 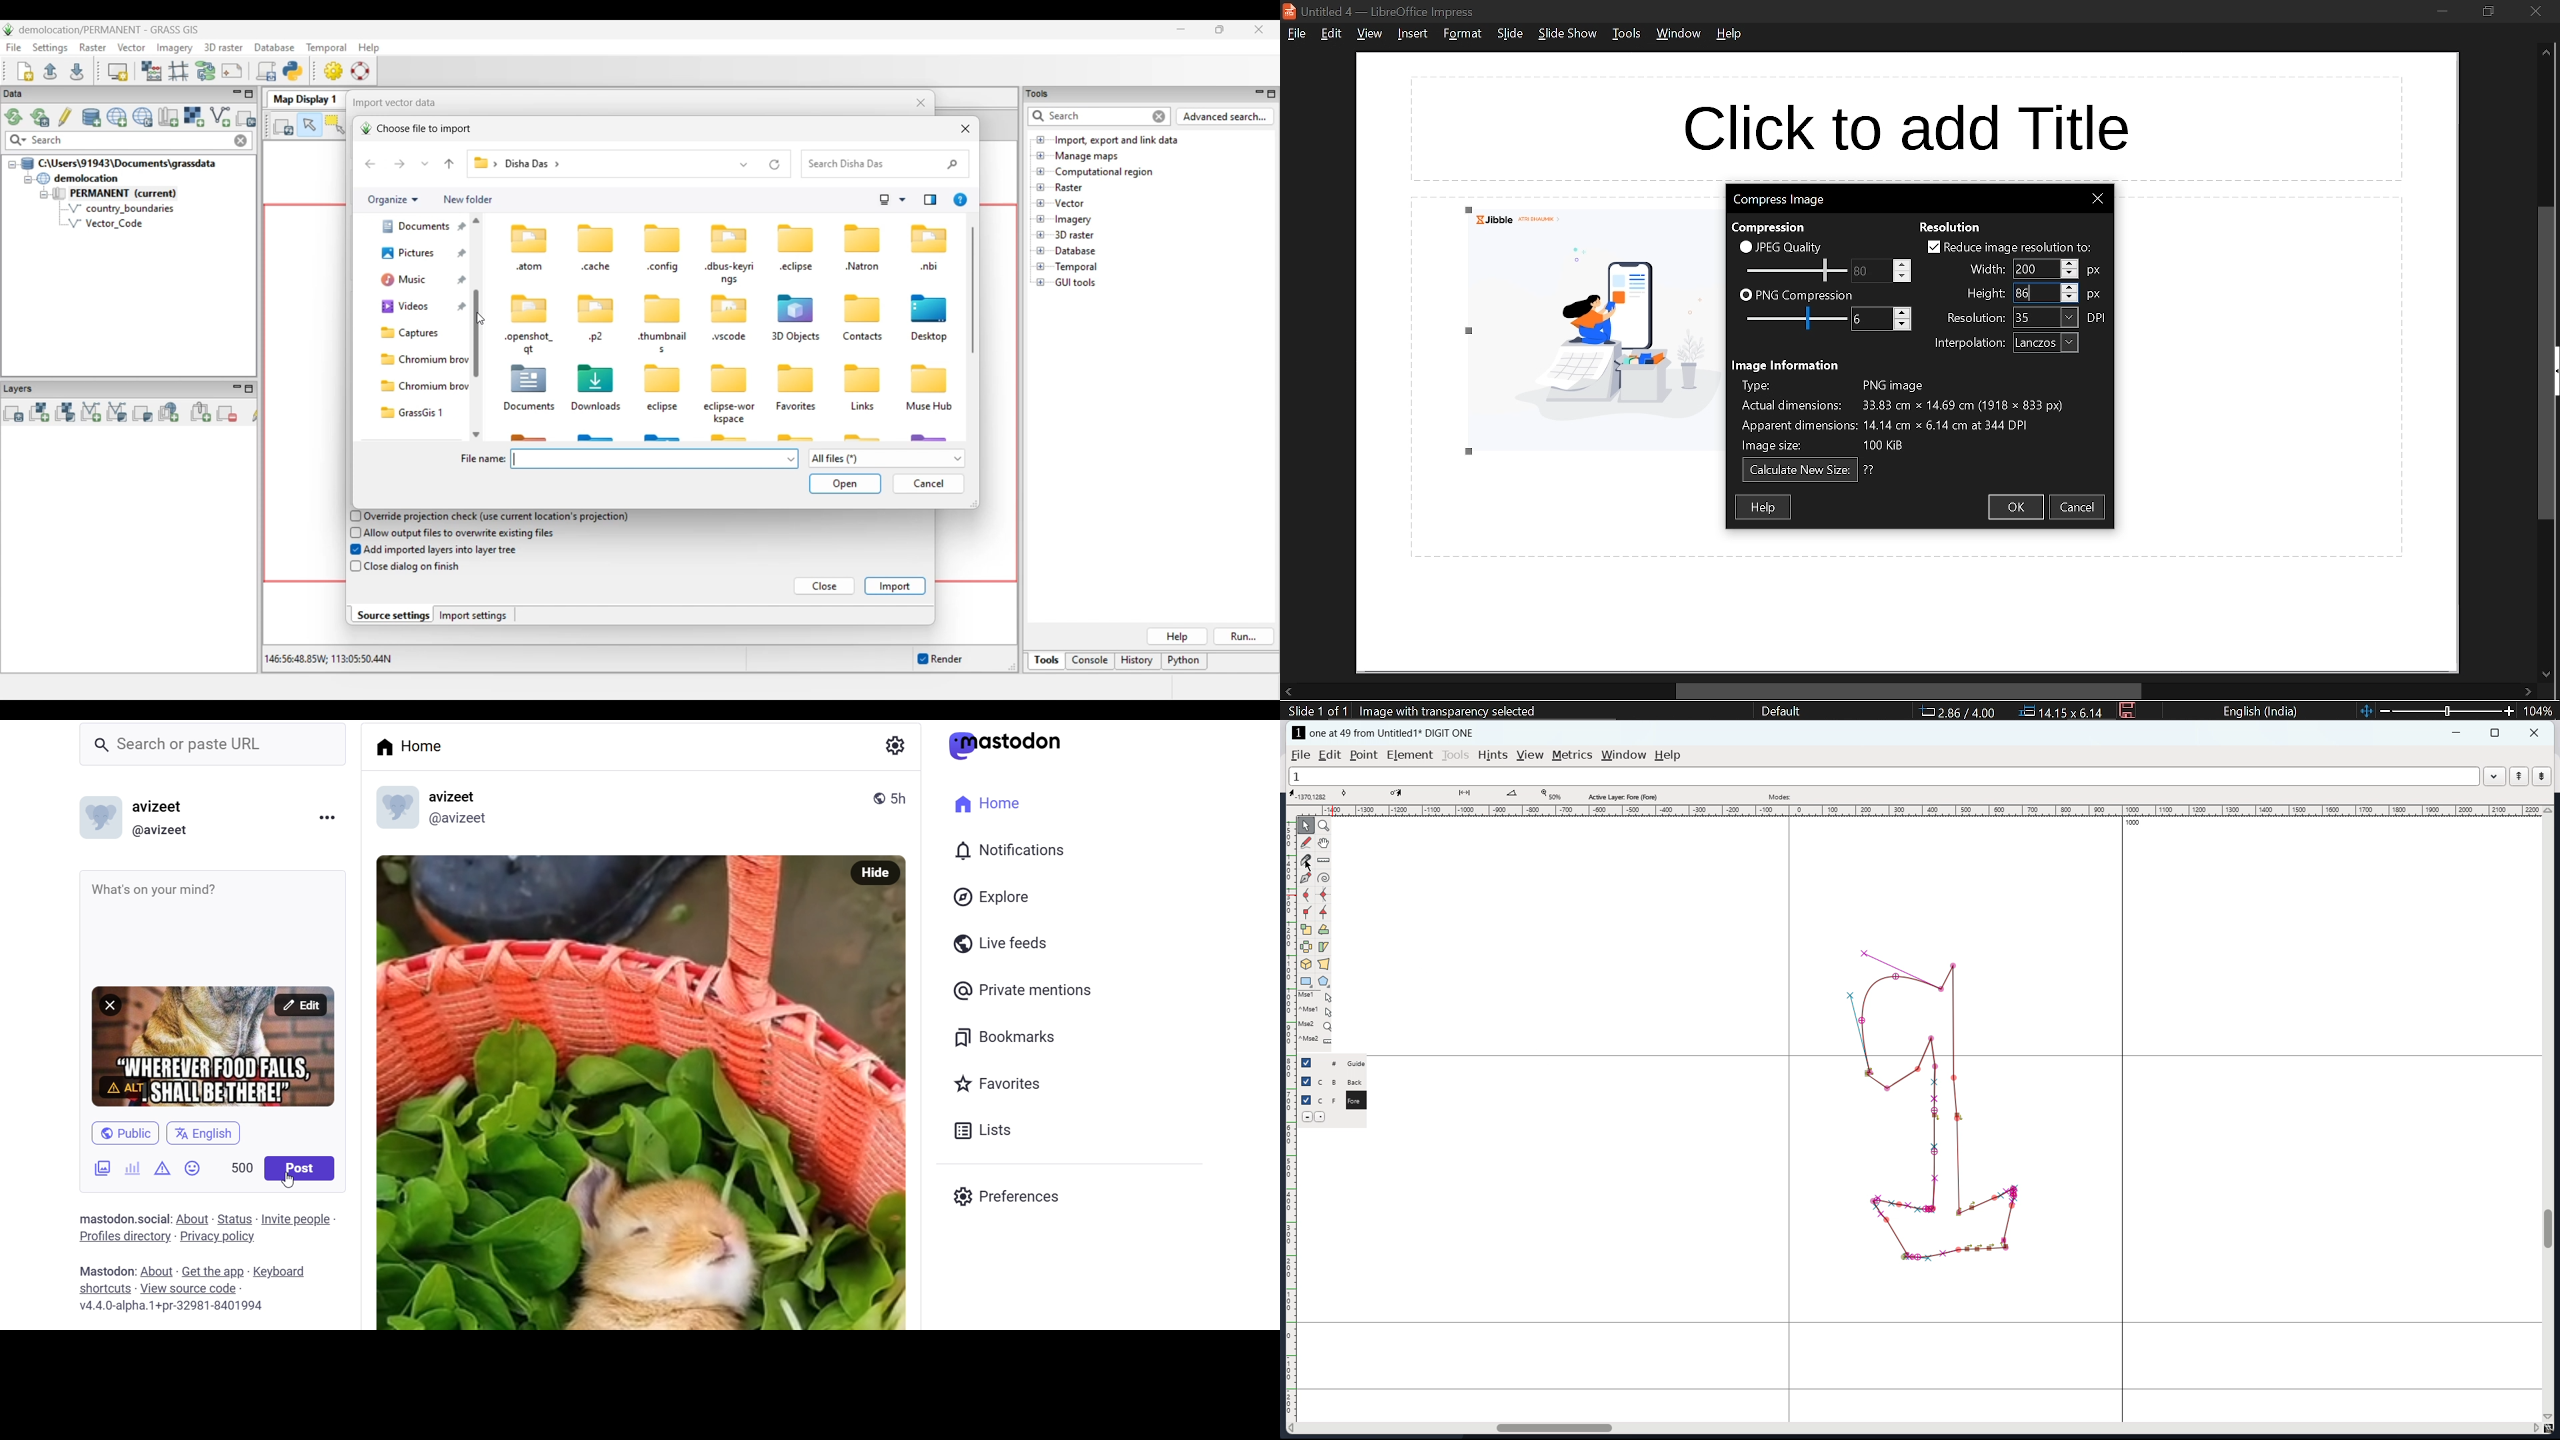 I want to click on scroll left, so click(x=1294, y=1428).